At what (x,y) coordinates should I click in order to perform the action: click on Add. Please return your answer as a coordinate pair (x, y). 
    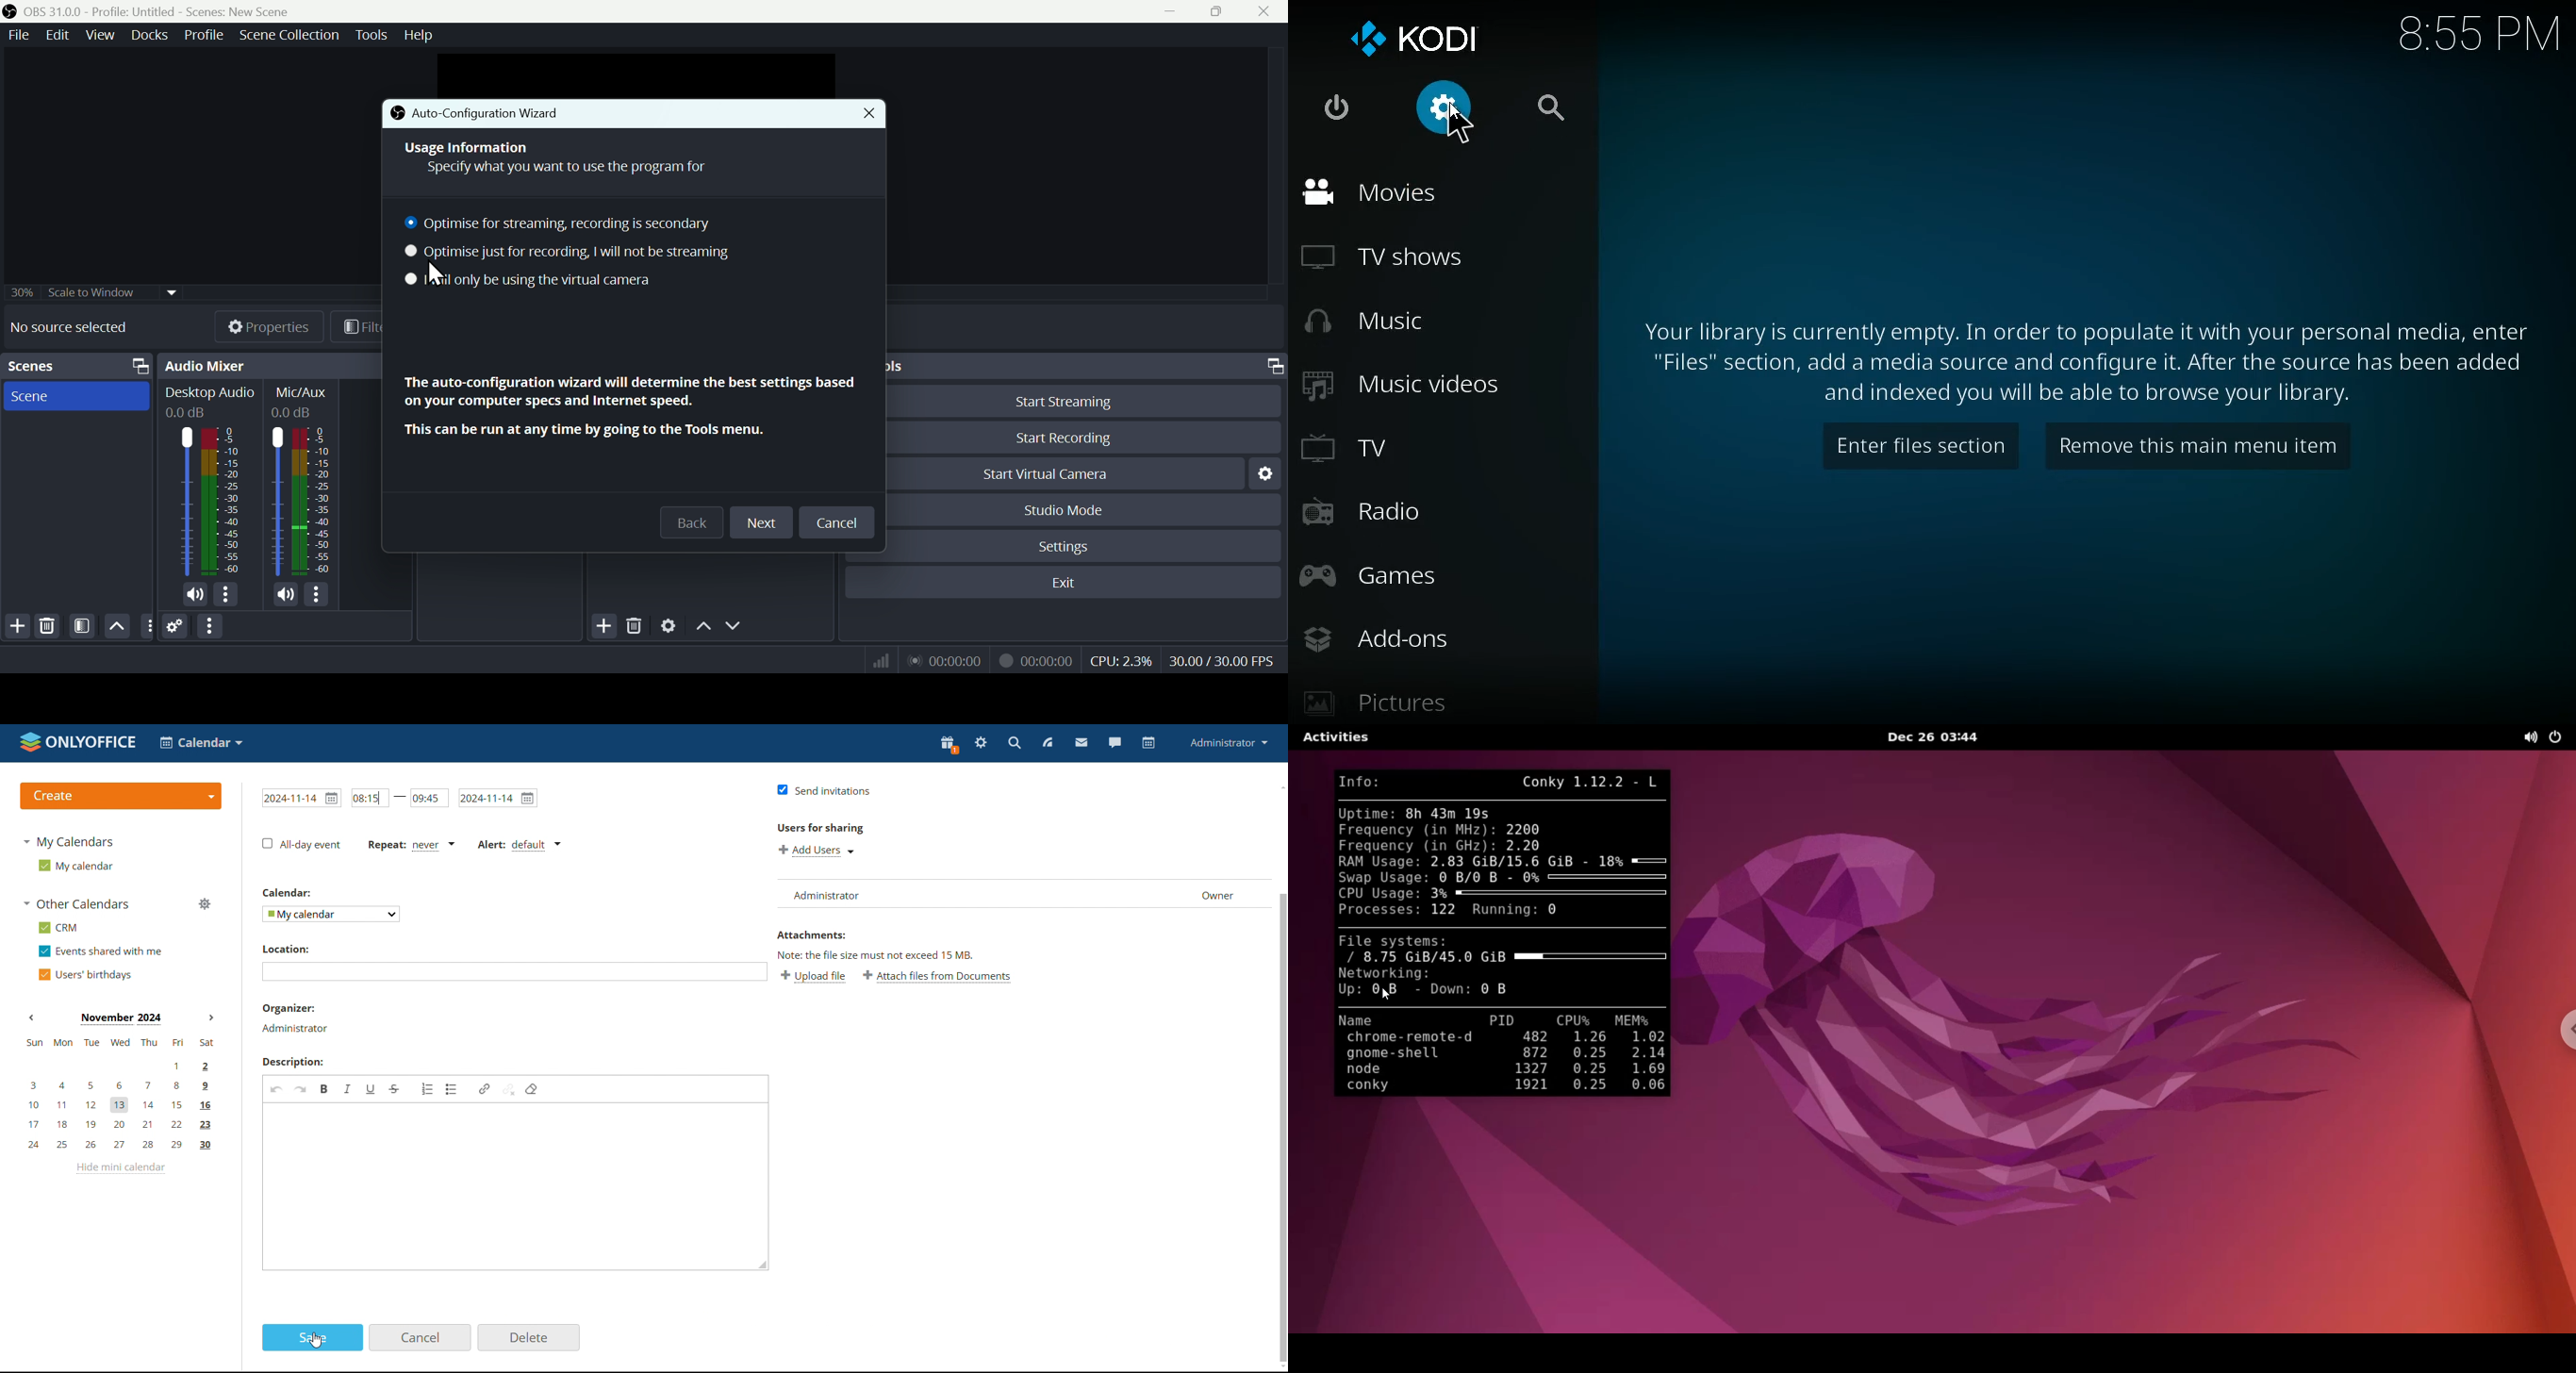
    Looking at the image, I should click on (16, 627).